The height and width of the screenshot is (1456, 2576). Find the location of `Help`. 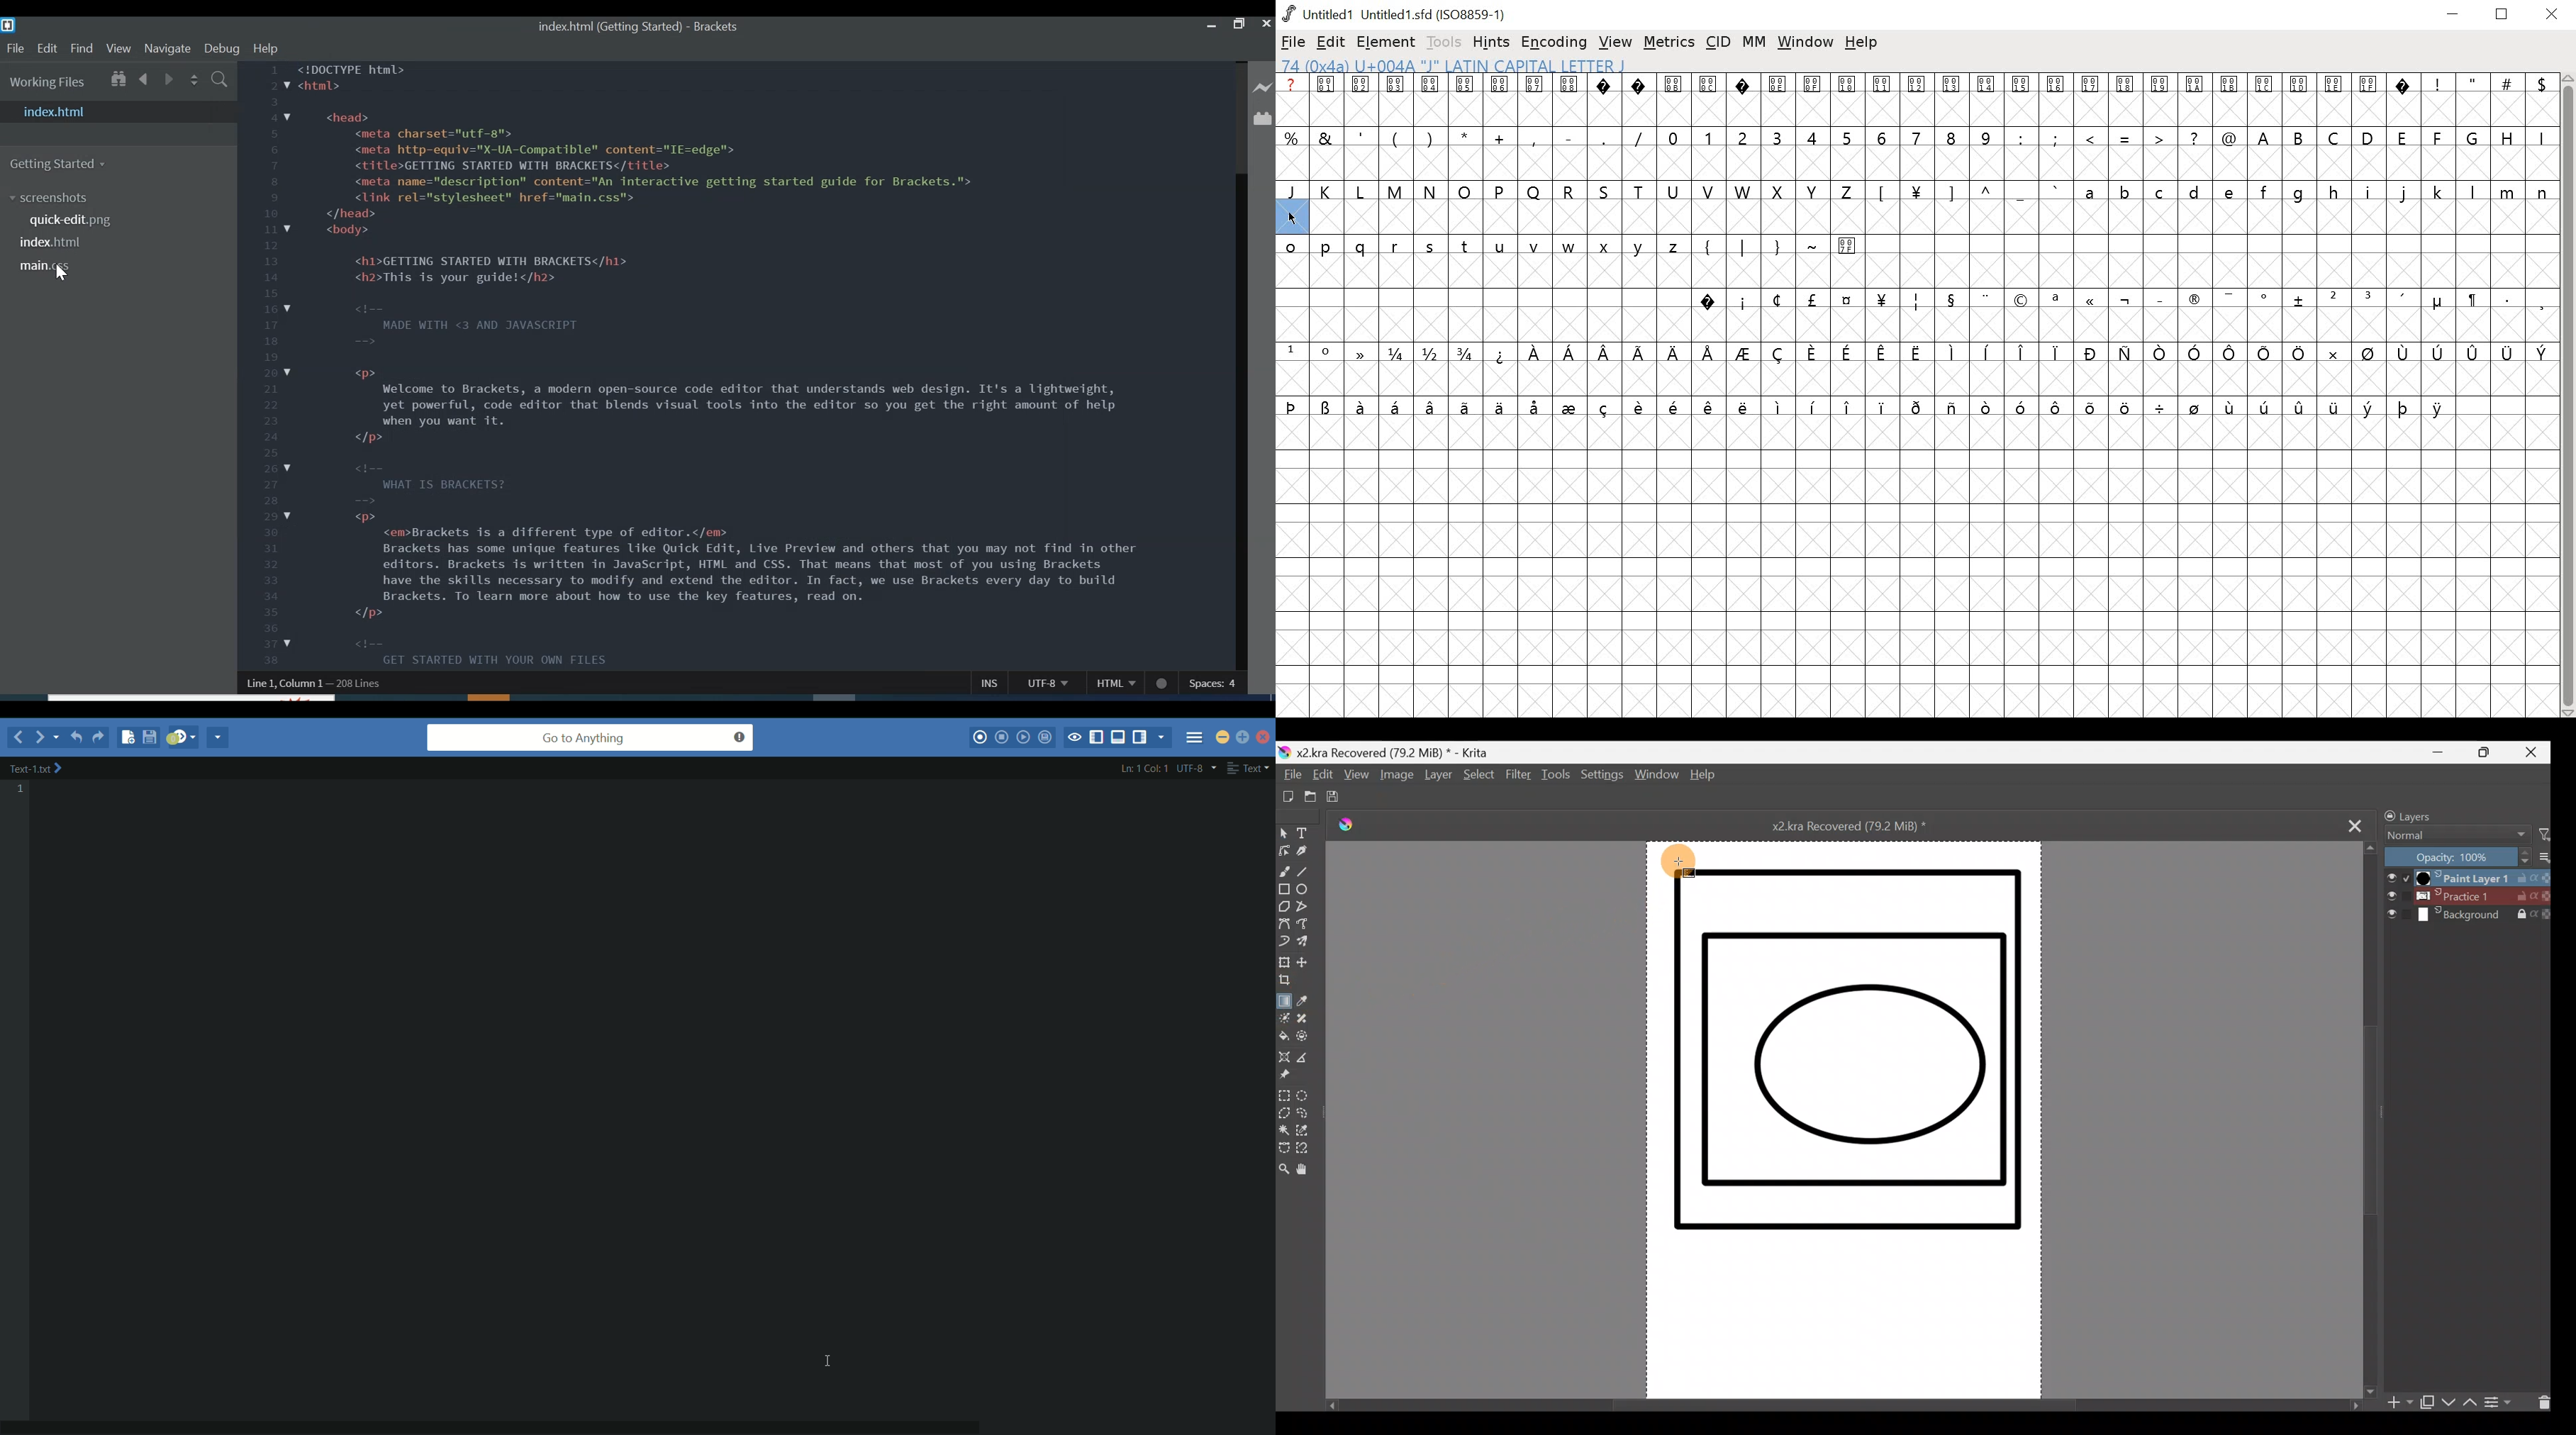

Help is located at coordinates (268, 49).